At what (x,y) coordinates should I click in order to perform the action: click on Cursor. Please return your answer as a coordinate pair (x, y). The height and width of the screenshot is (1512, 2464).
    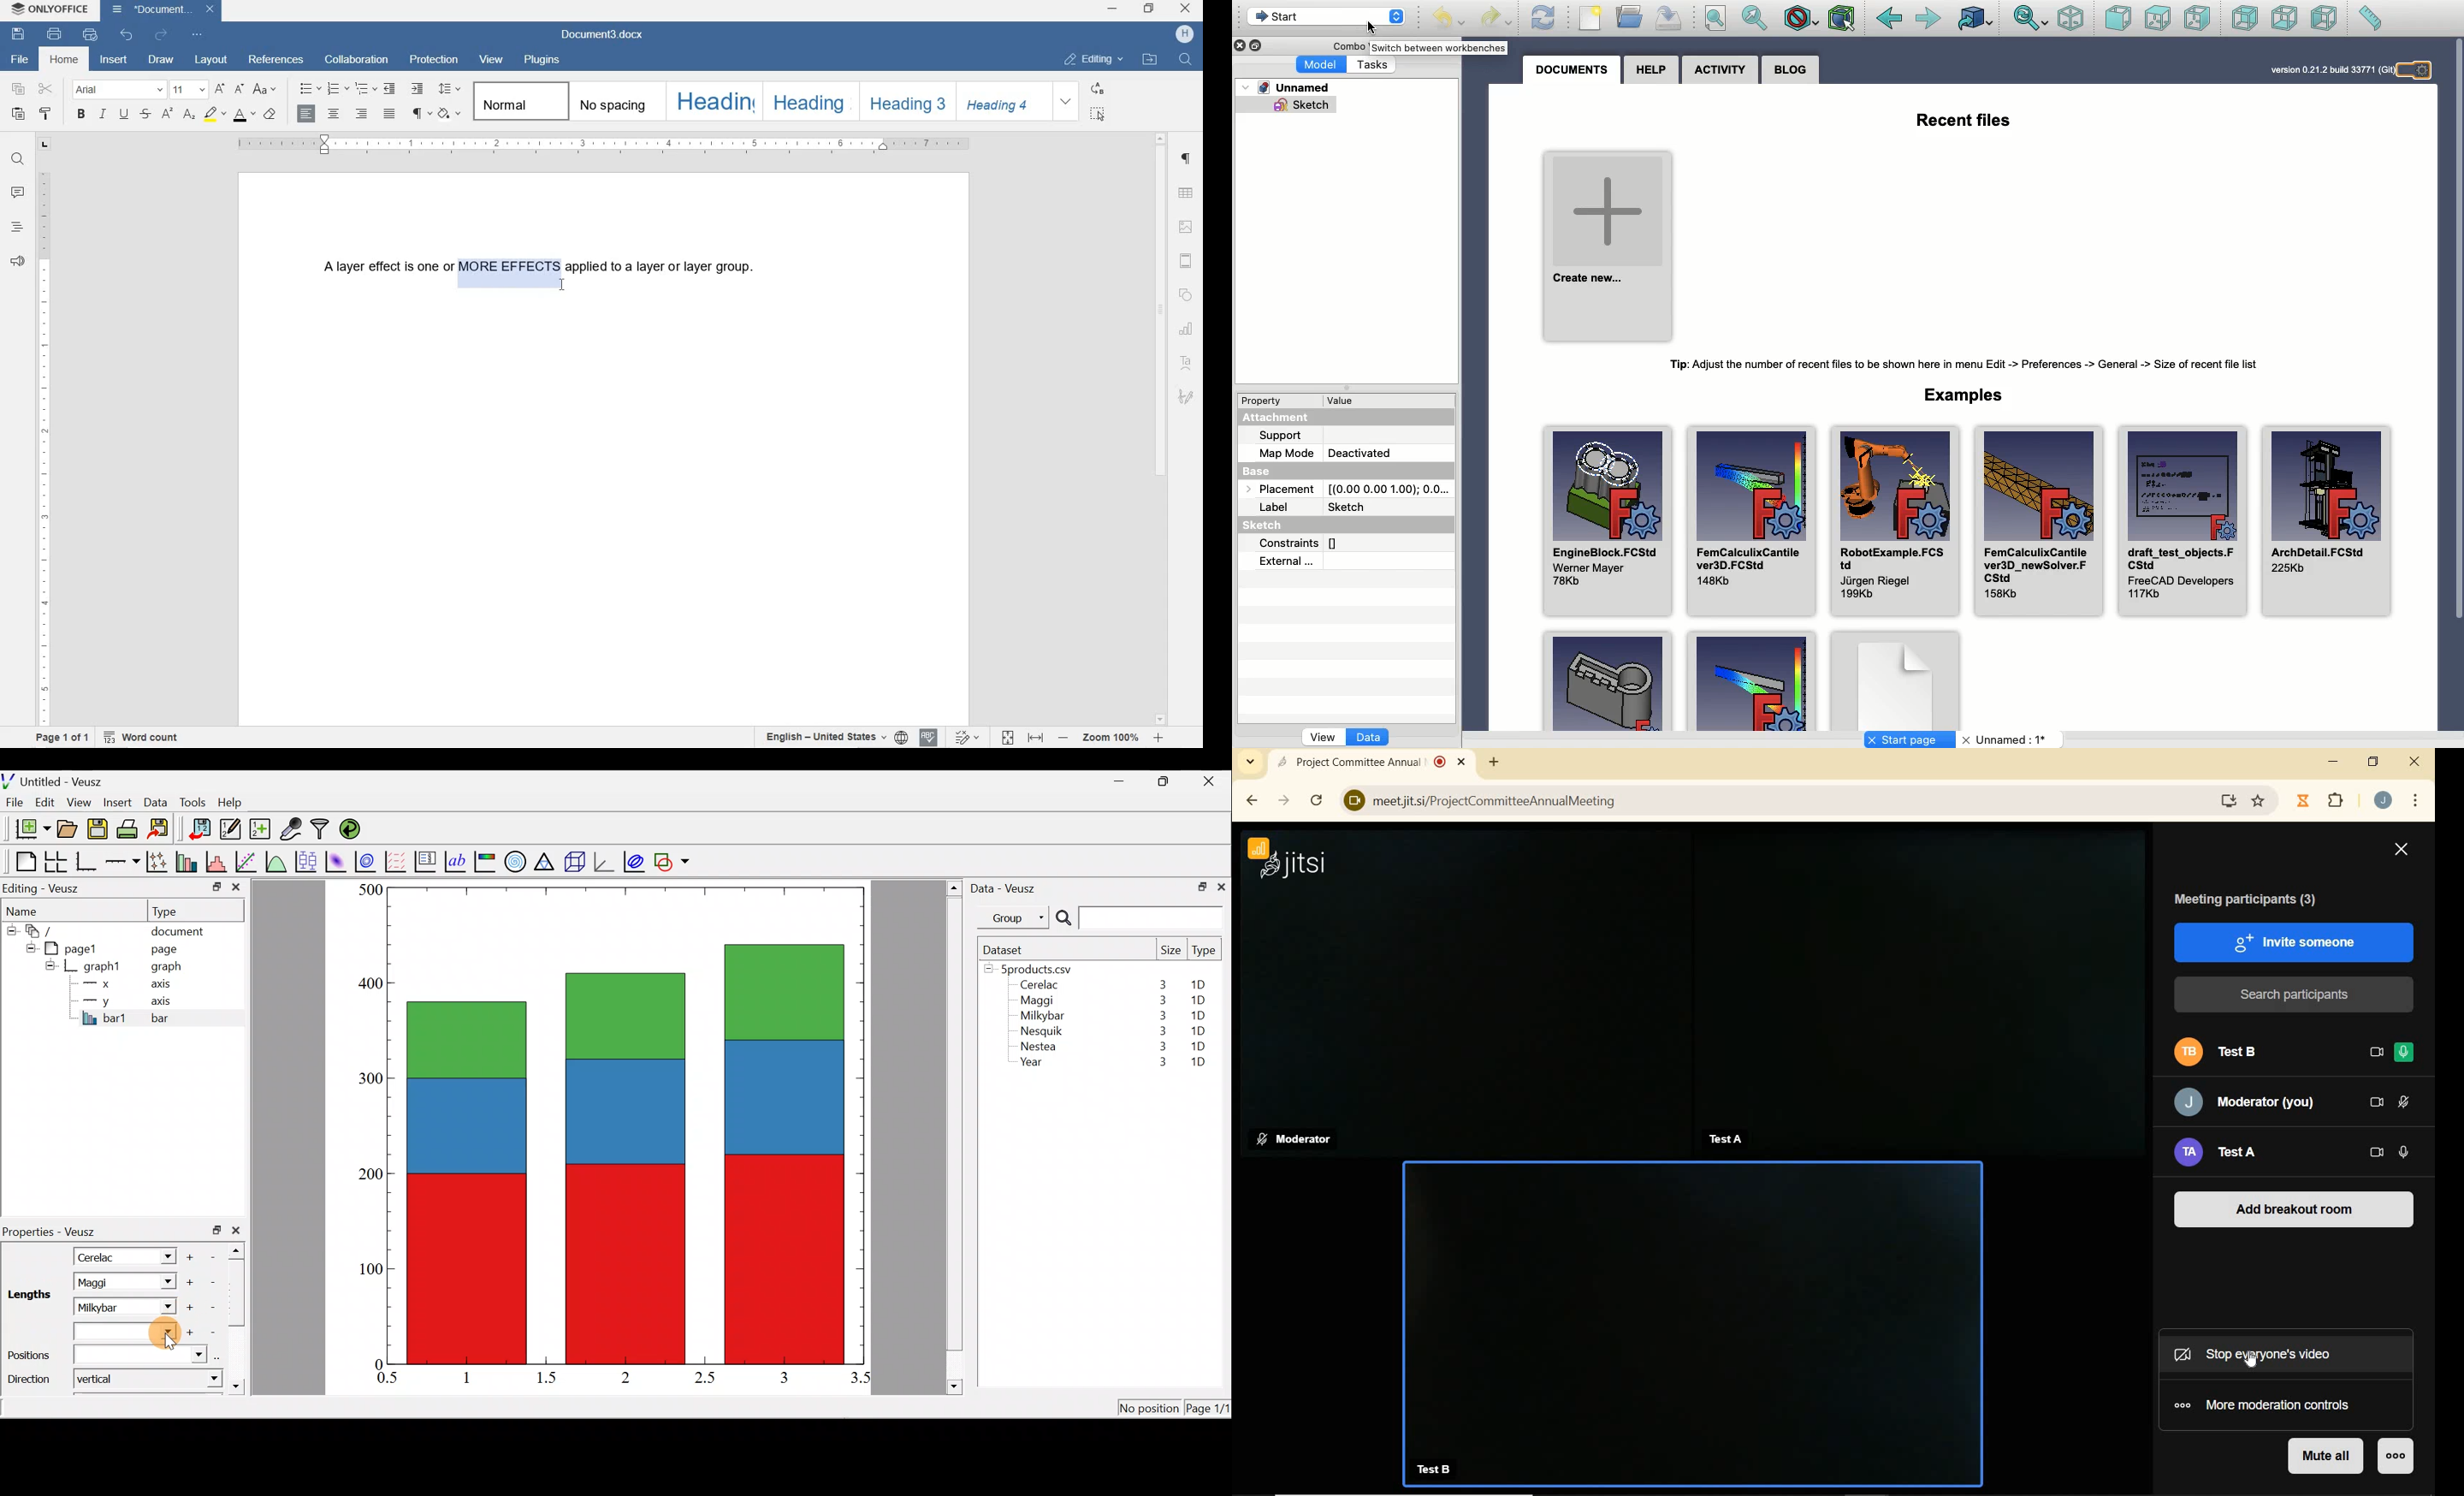
    Looking at the image, I should click on (153, 1330).